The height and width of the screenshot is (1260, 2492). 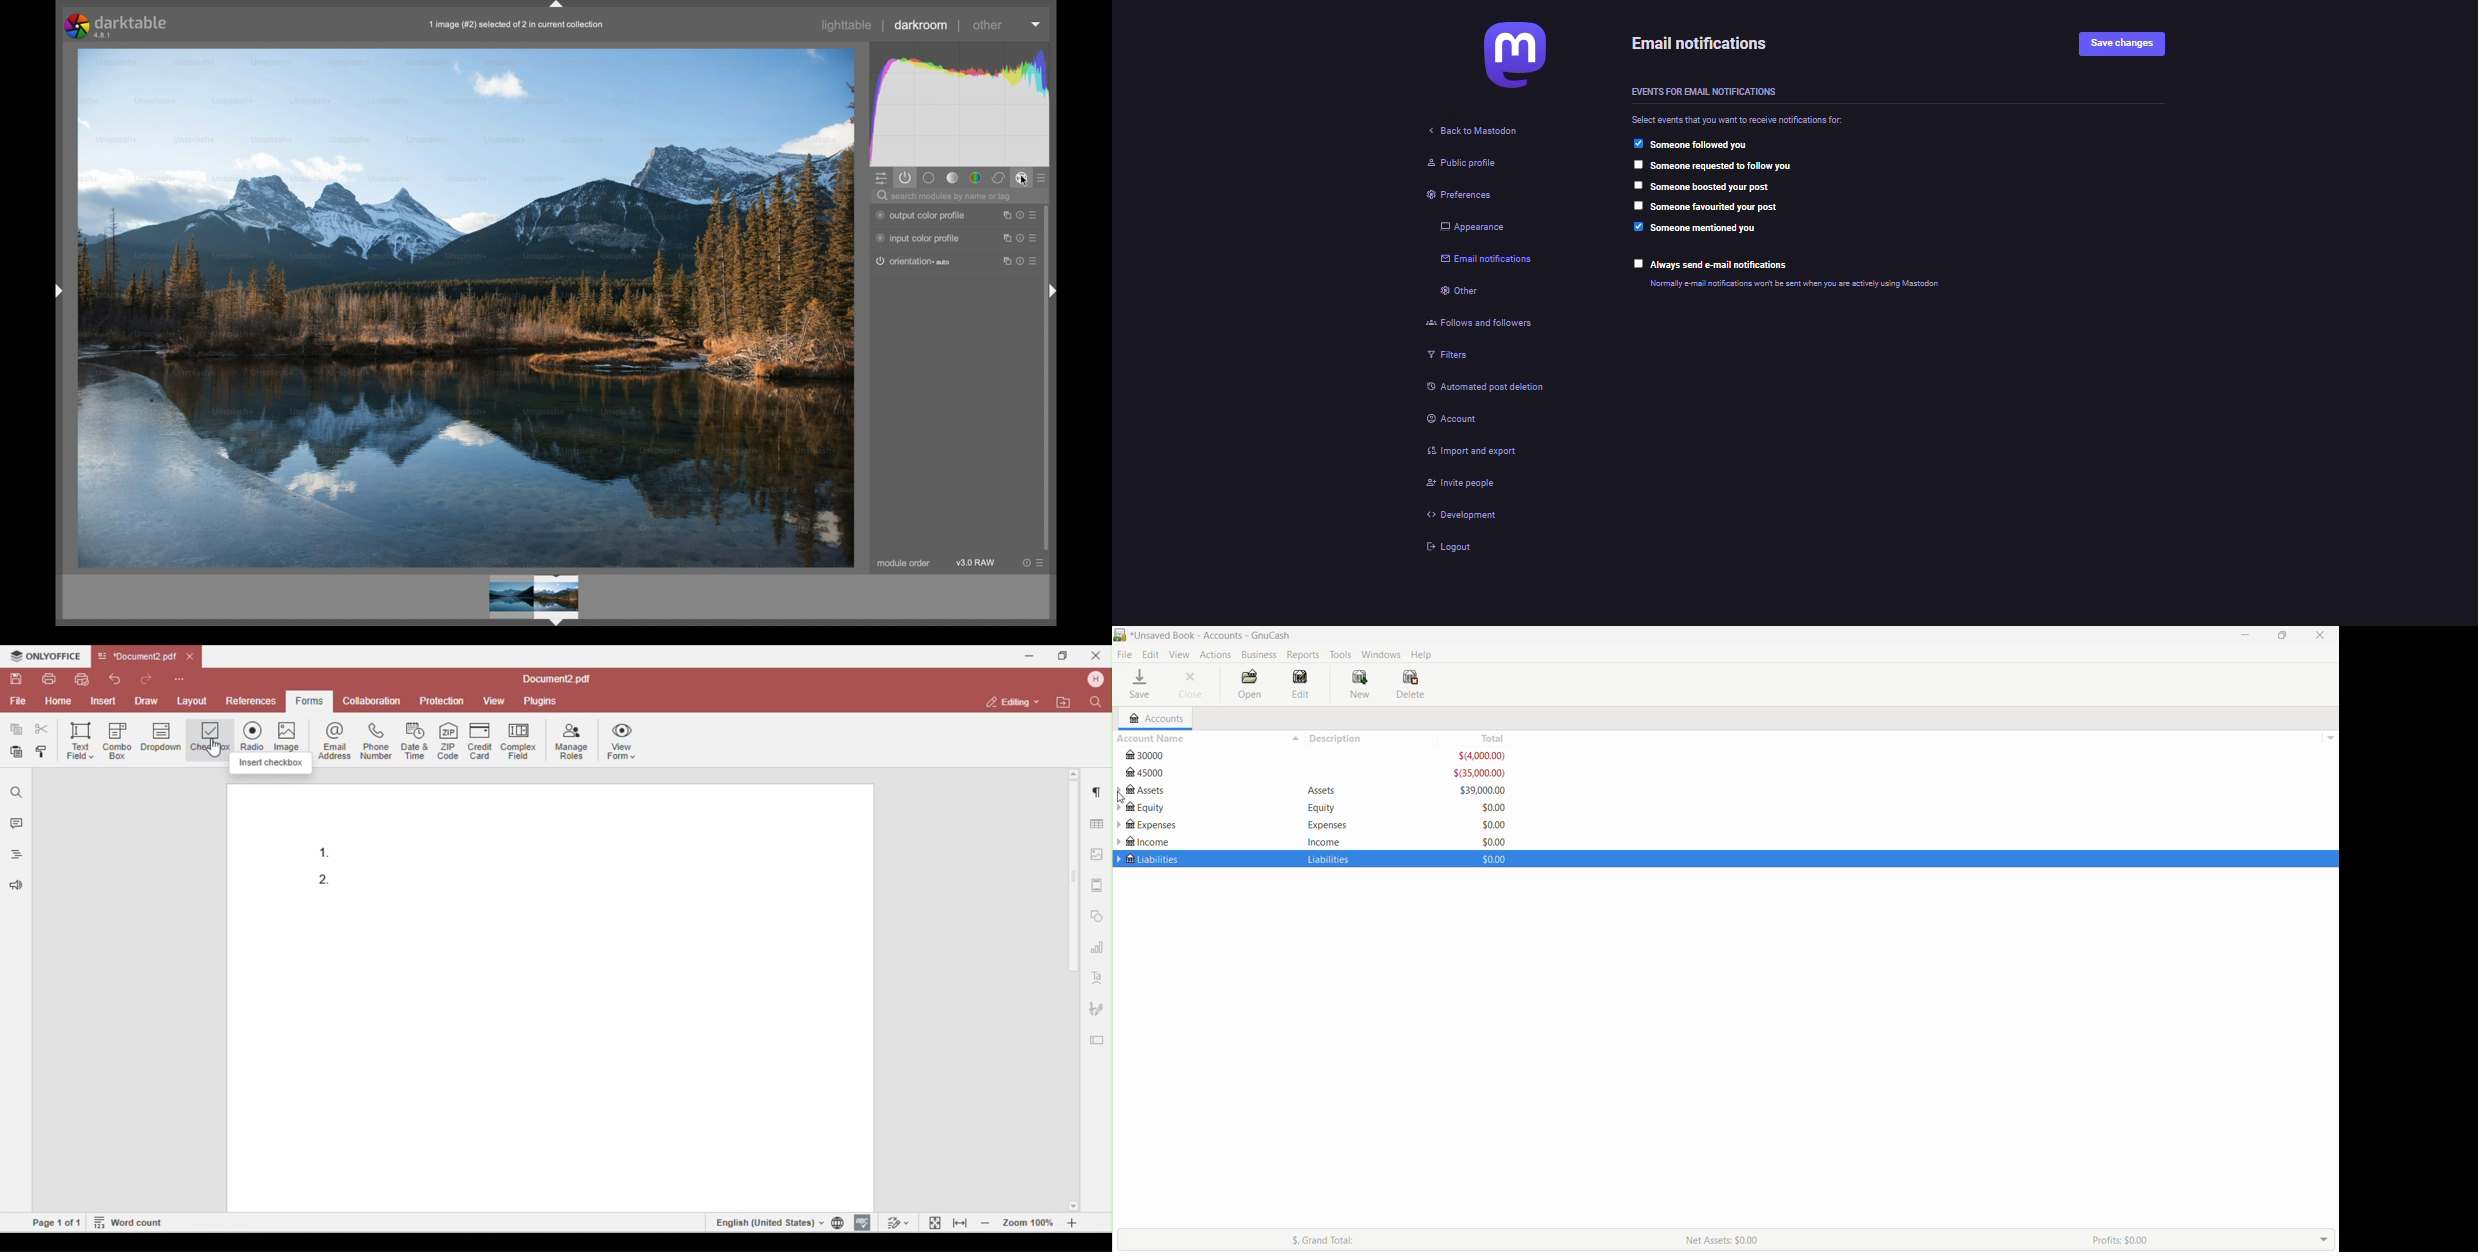 What do you see at coordinates (1153, 718) in the screenshot?
I see `Accounts` at bounding box center [1153, 718].